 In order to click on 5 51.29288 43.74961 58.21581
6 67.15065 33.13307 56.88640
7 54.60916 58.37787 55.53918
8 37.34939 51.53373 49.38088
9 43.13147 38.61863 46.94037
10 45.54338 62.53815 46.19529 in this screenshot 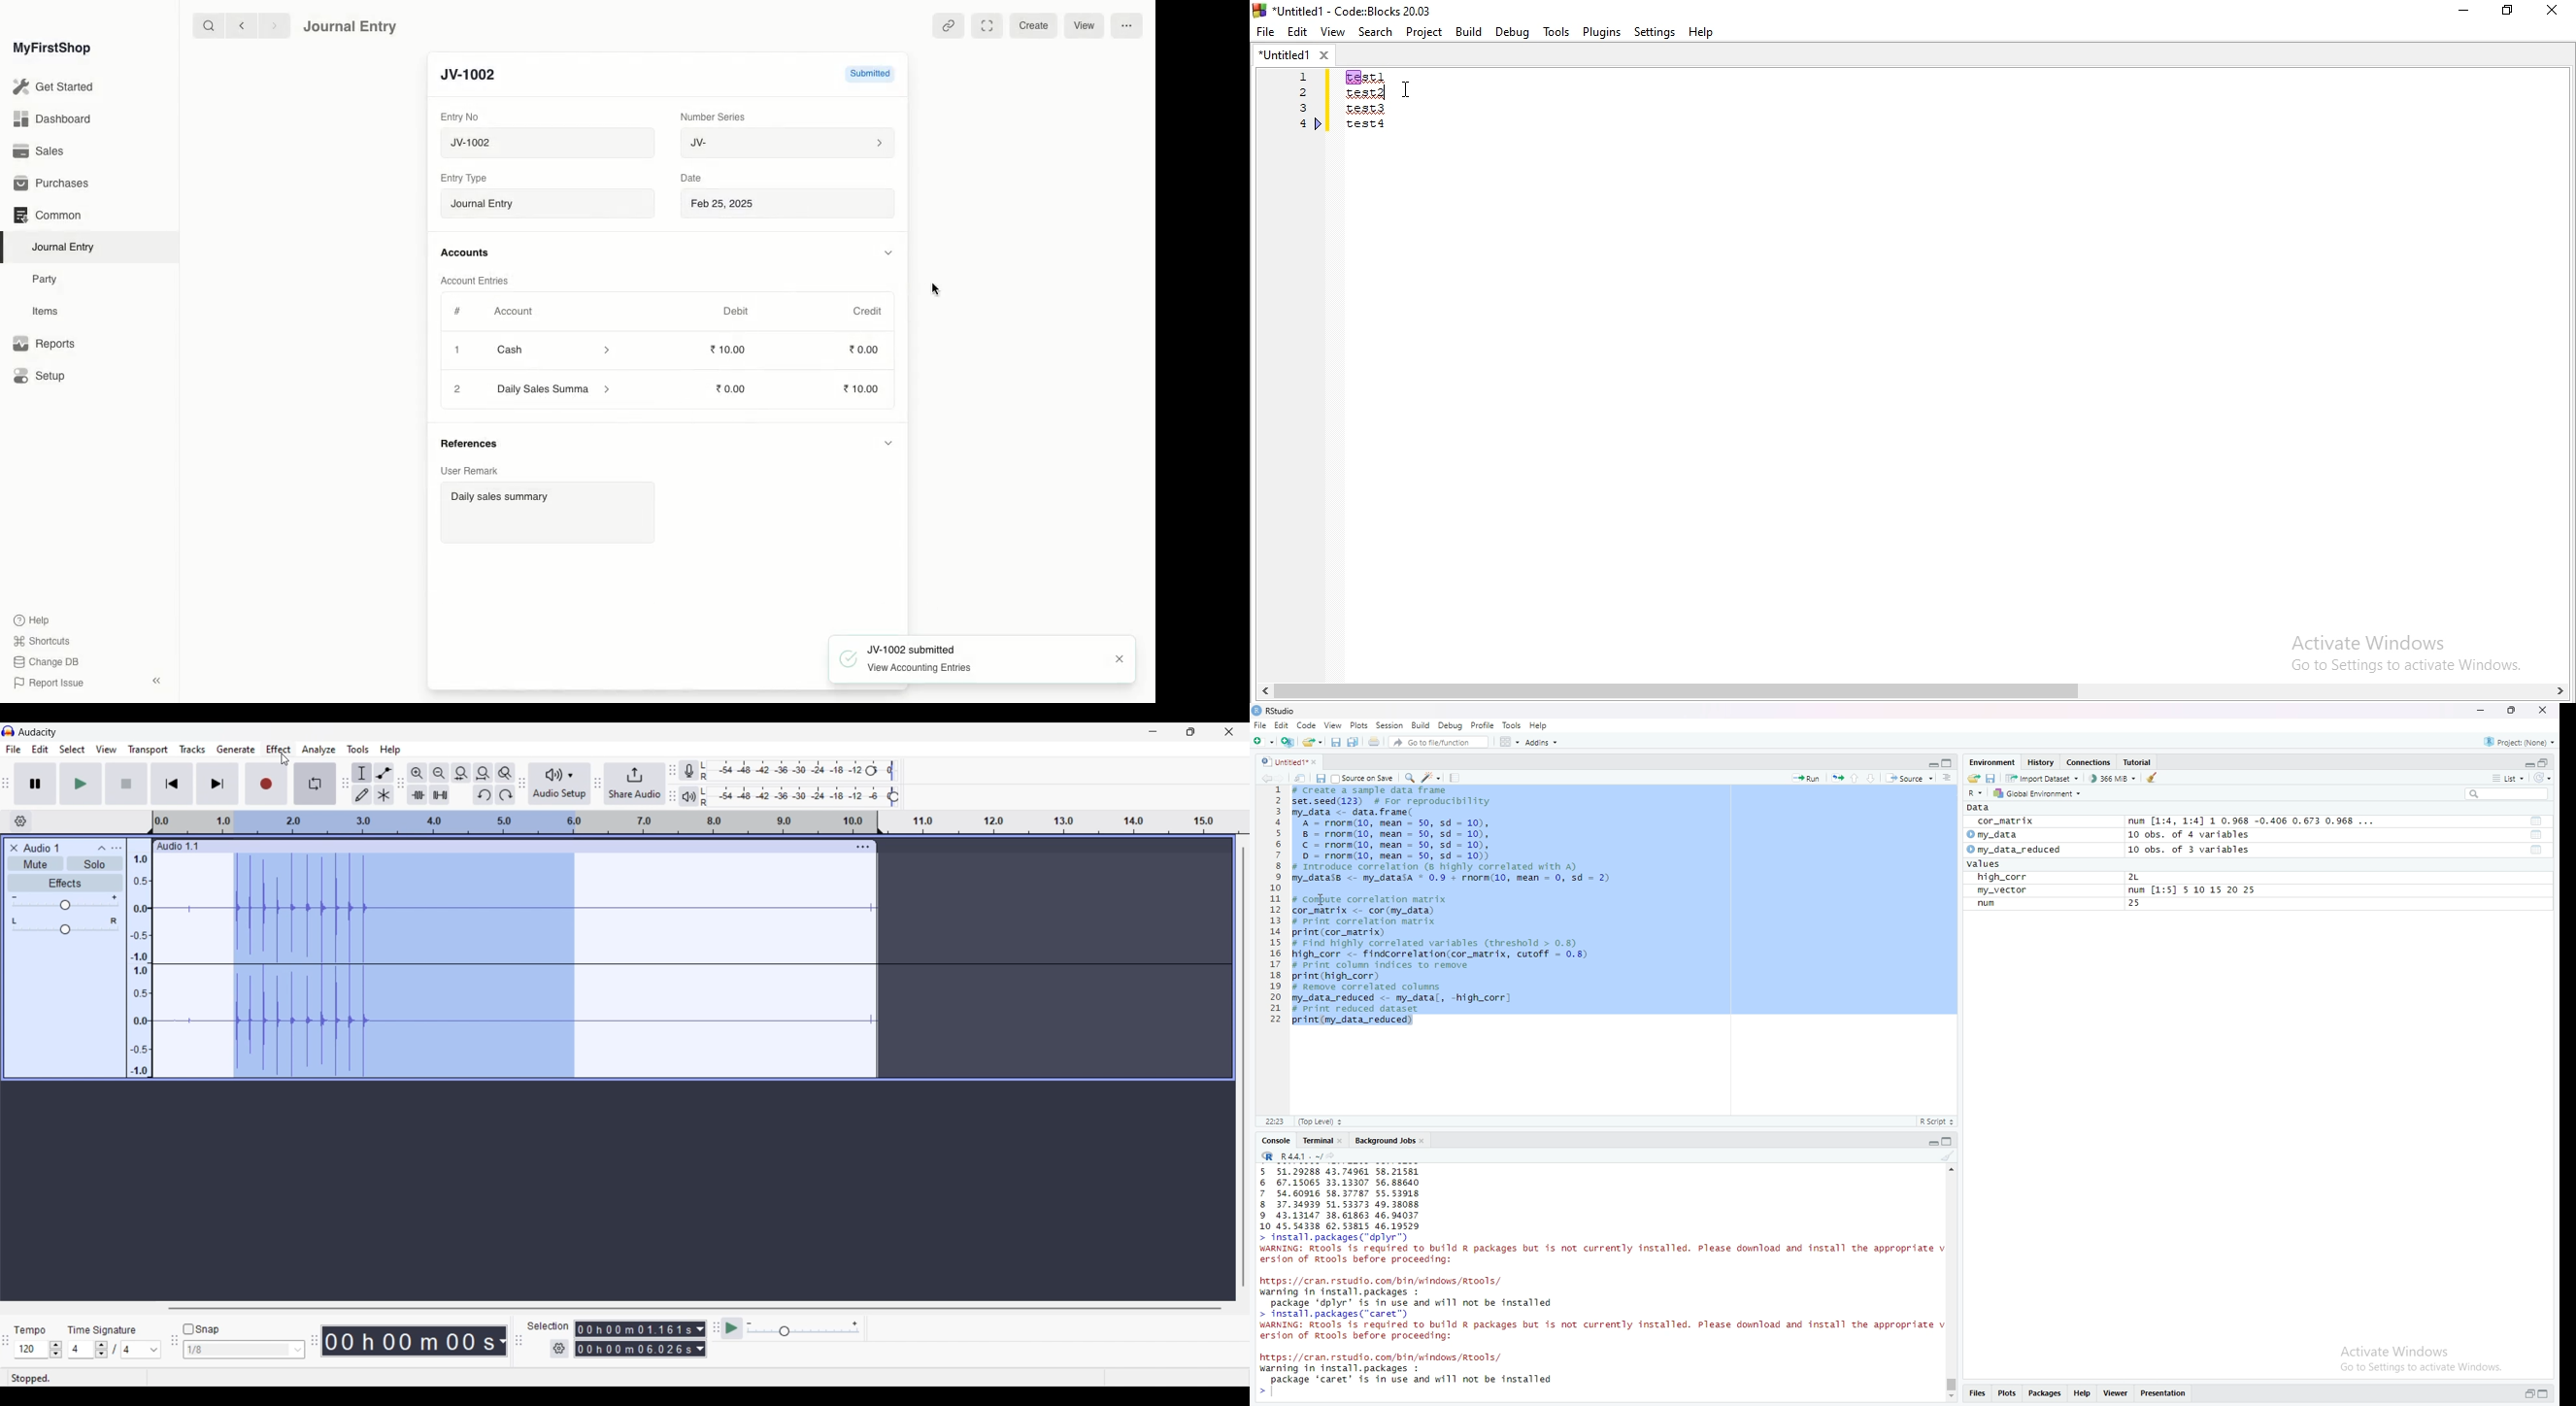, I will do `click(1338, 1199)`.